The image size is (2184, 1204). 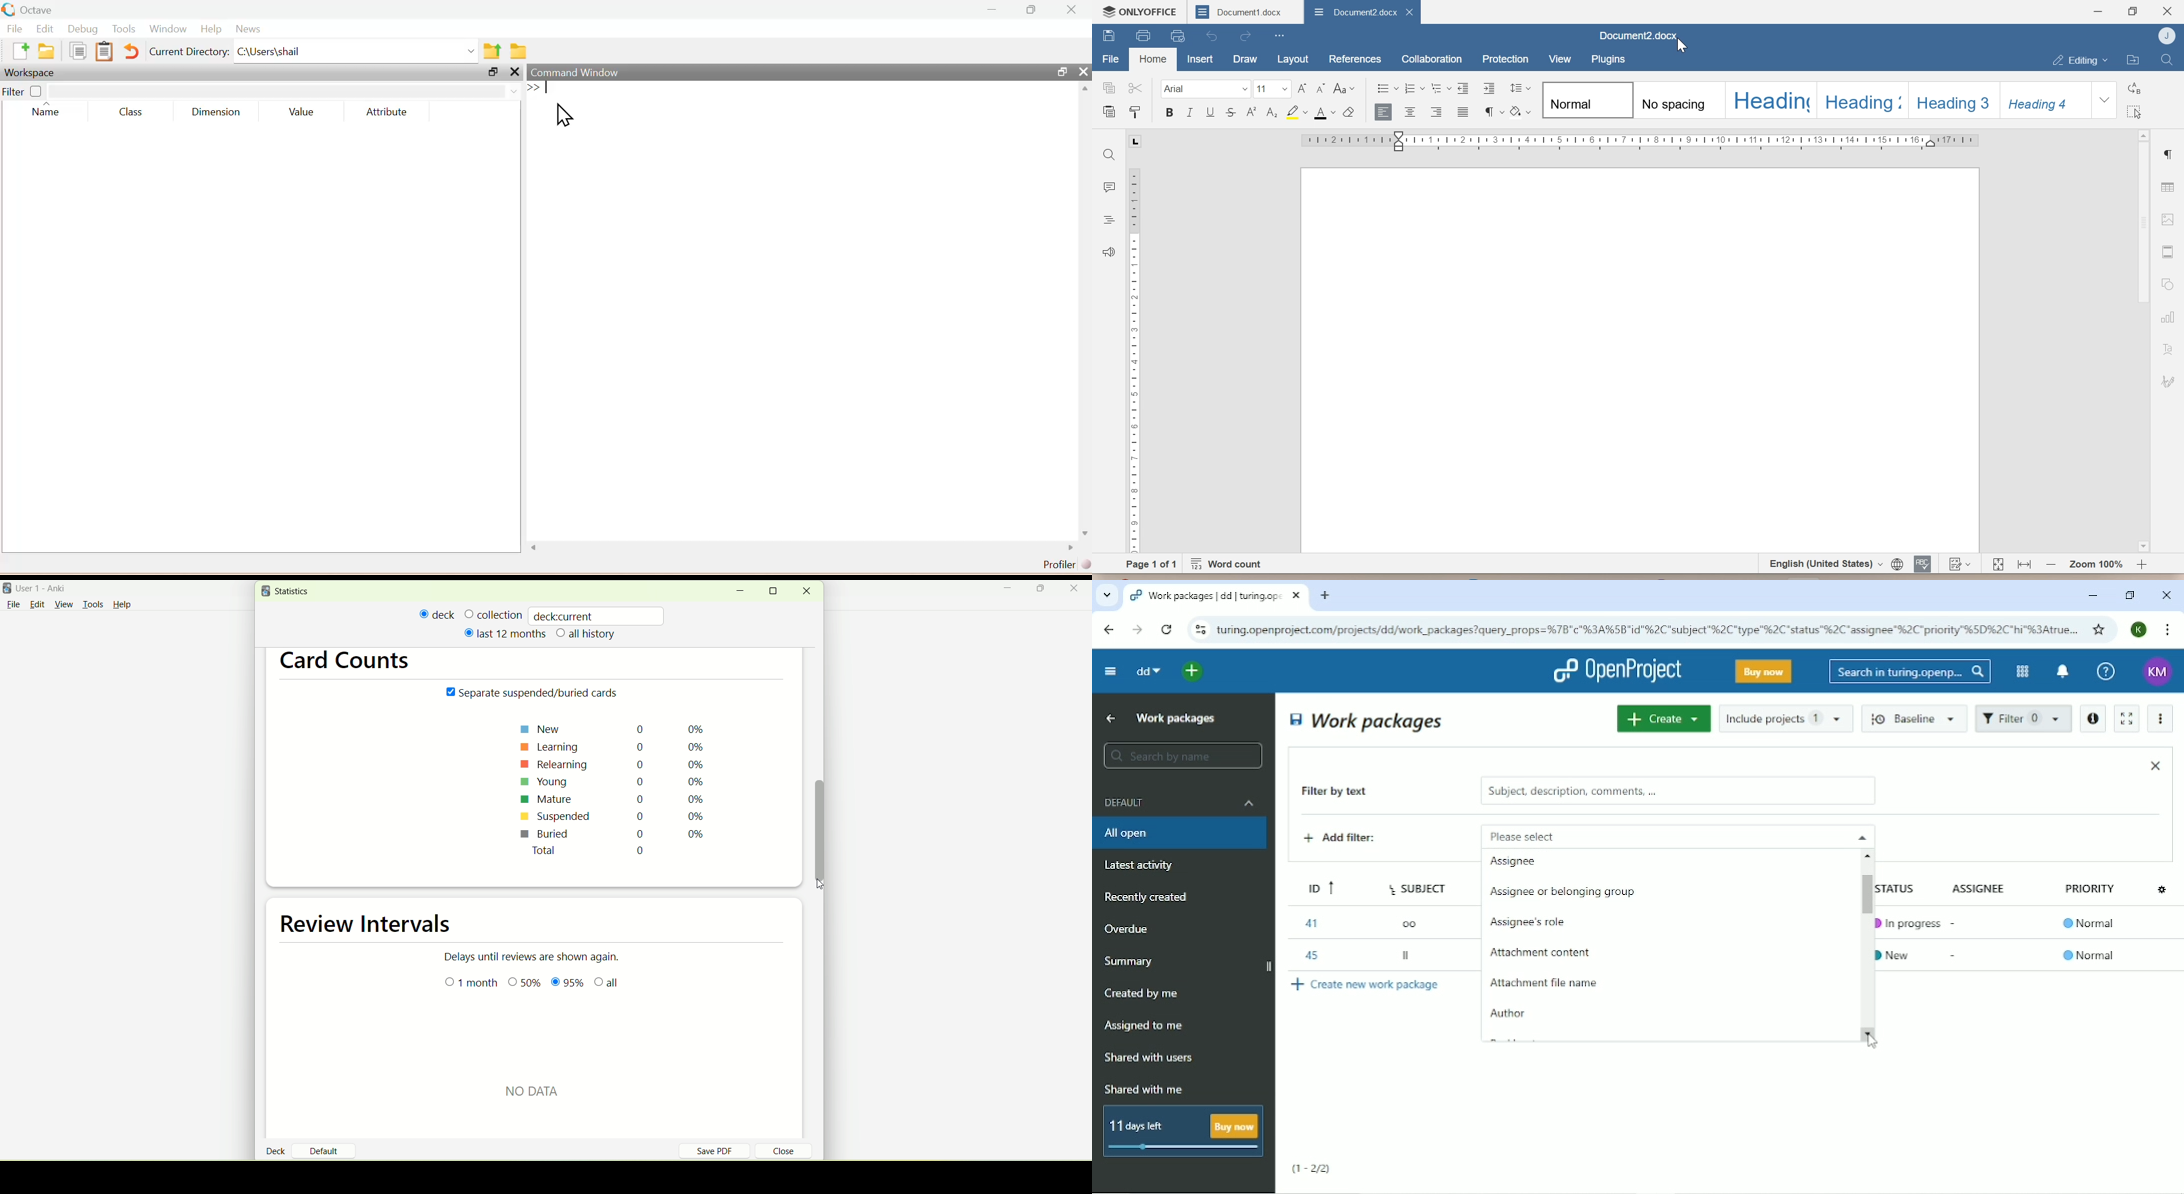 I want to click on Zoom, so click(x=2094, y=564).